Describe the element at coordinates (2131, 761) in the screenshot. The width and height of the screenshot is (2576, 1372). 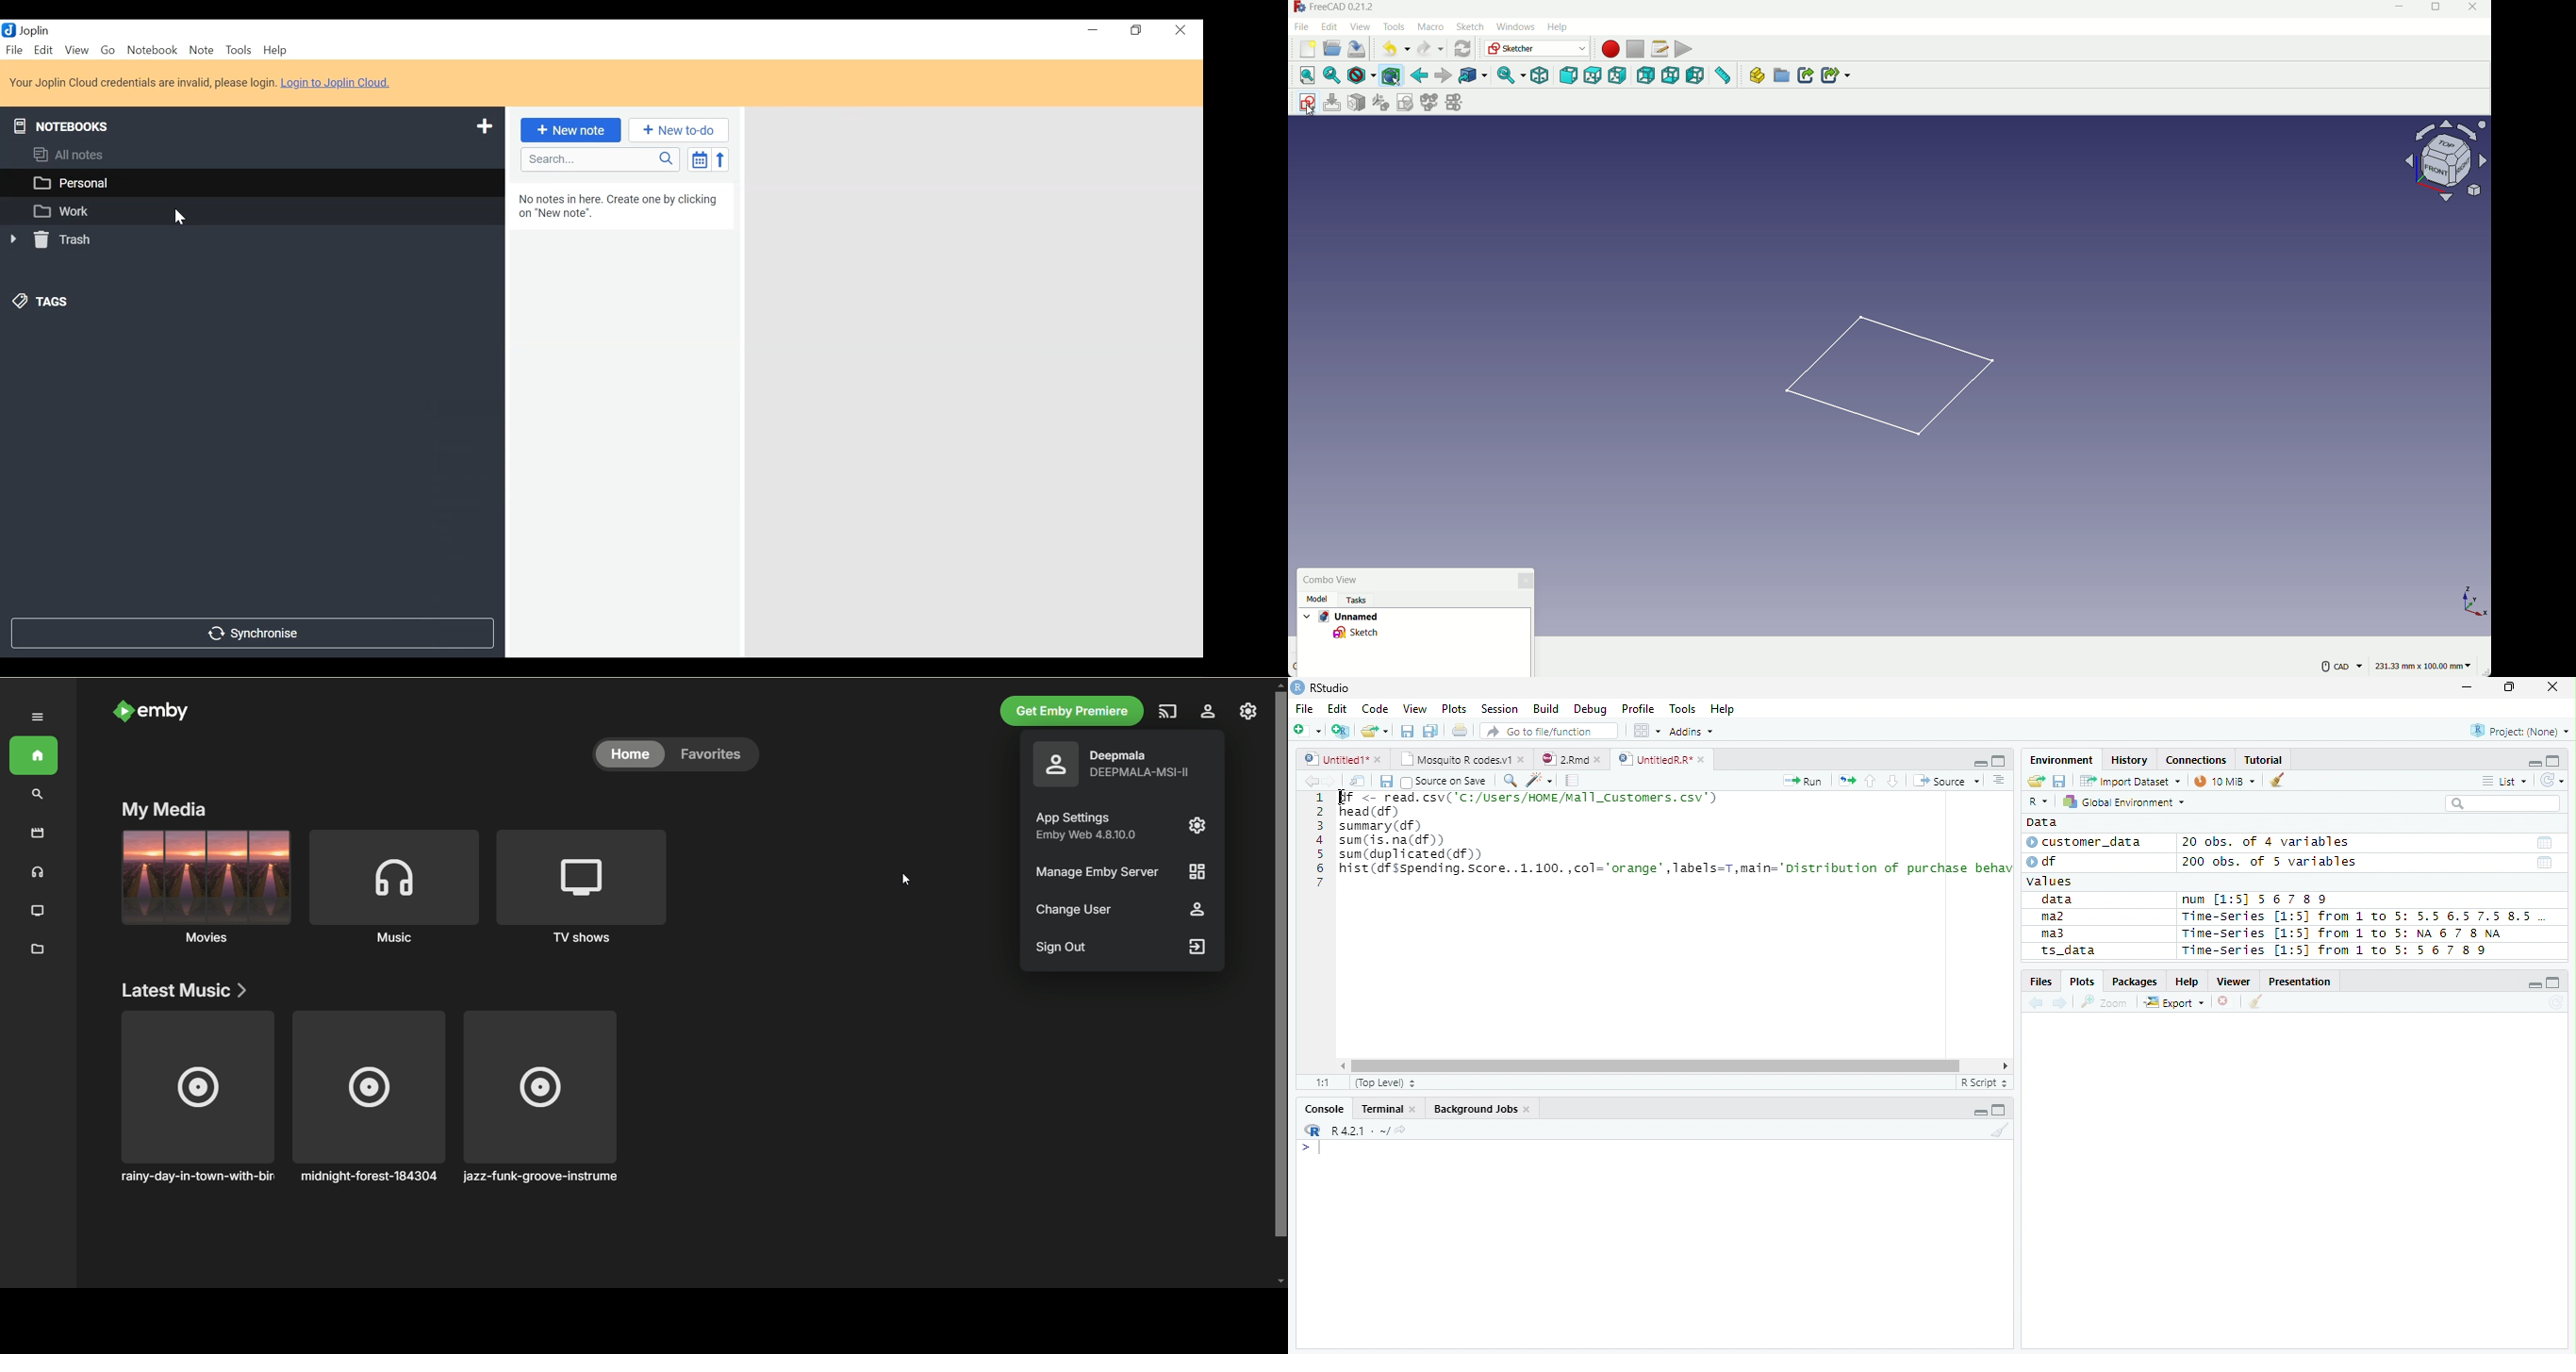
I see `History` at that location.